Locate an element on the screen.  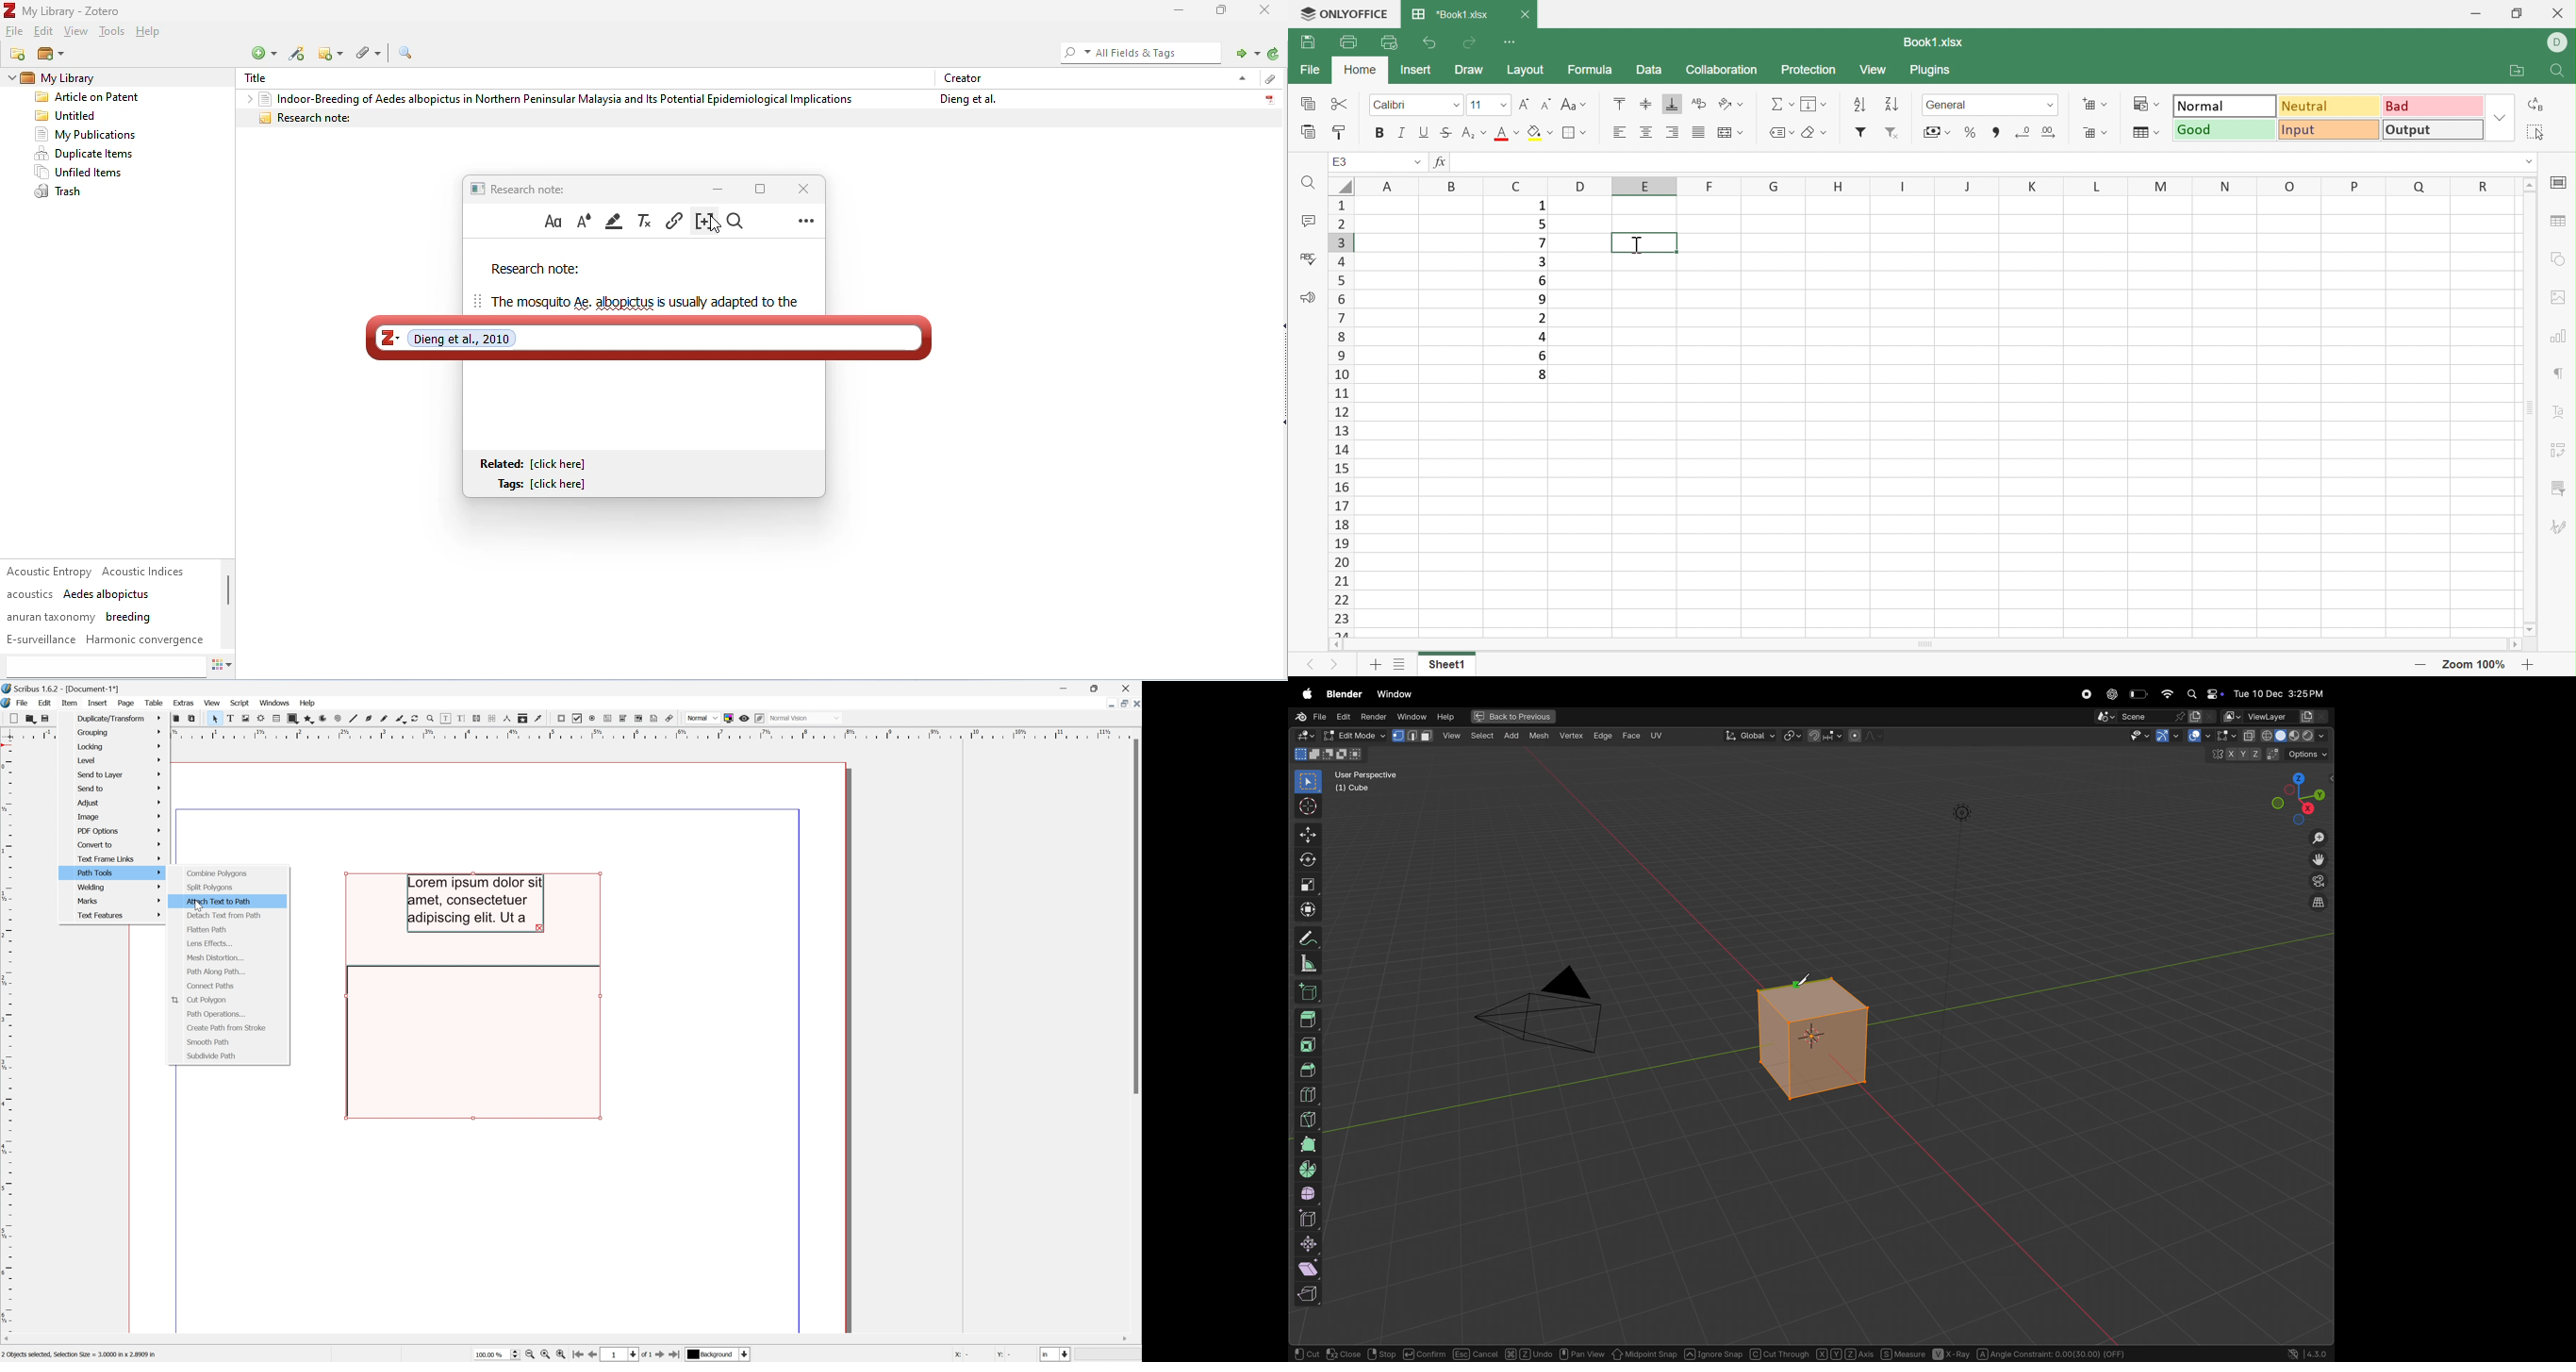
ONLYOFFICE is located at coordinates (1342, 15).